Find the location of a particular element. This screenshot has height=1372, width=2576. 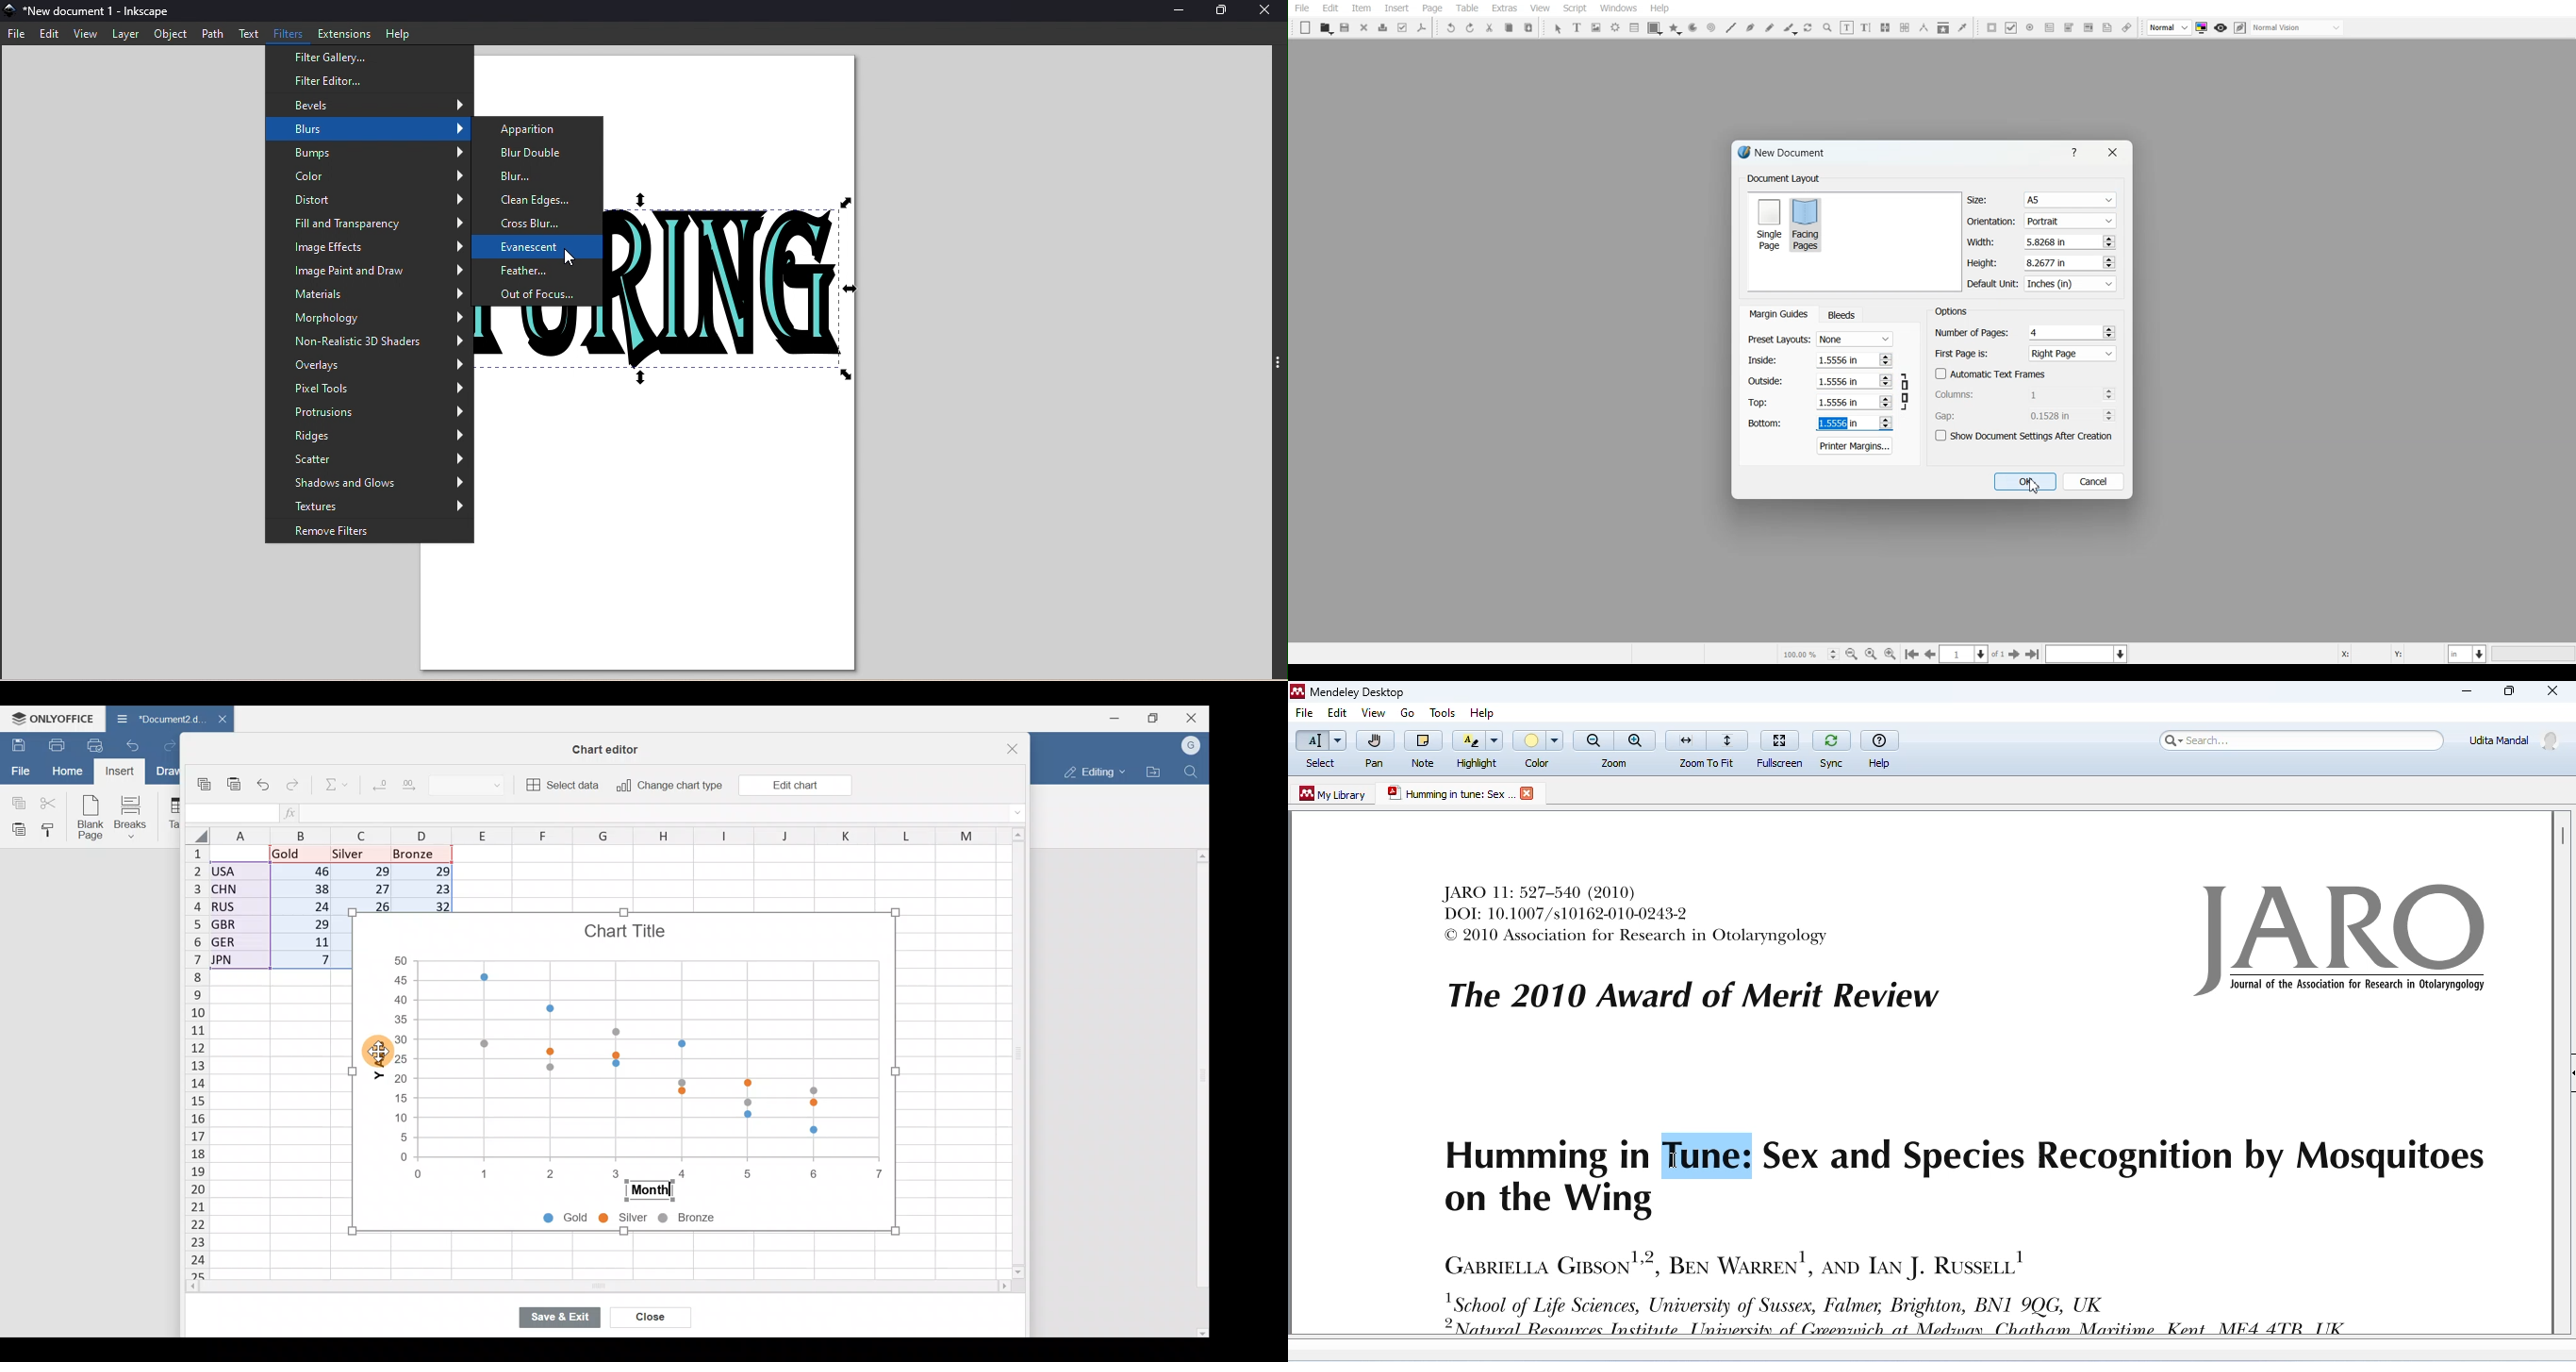

my library is located at coordinates (1334, 794).